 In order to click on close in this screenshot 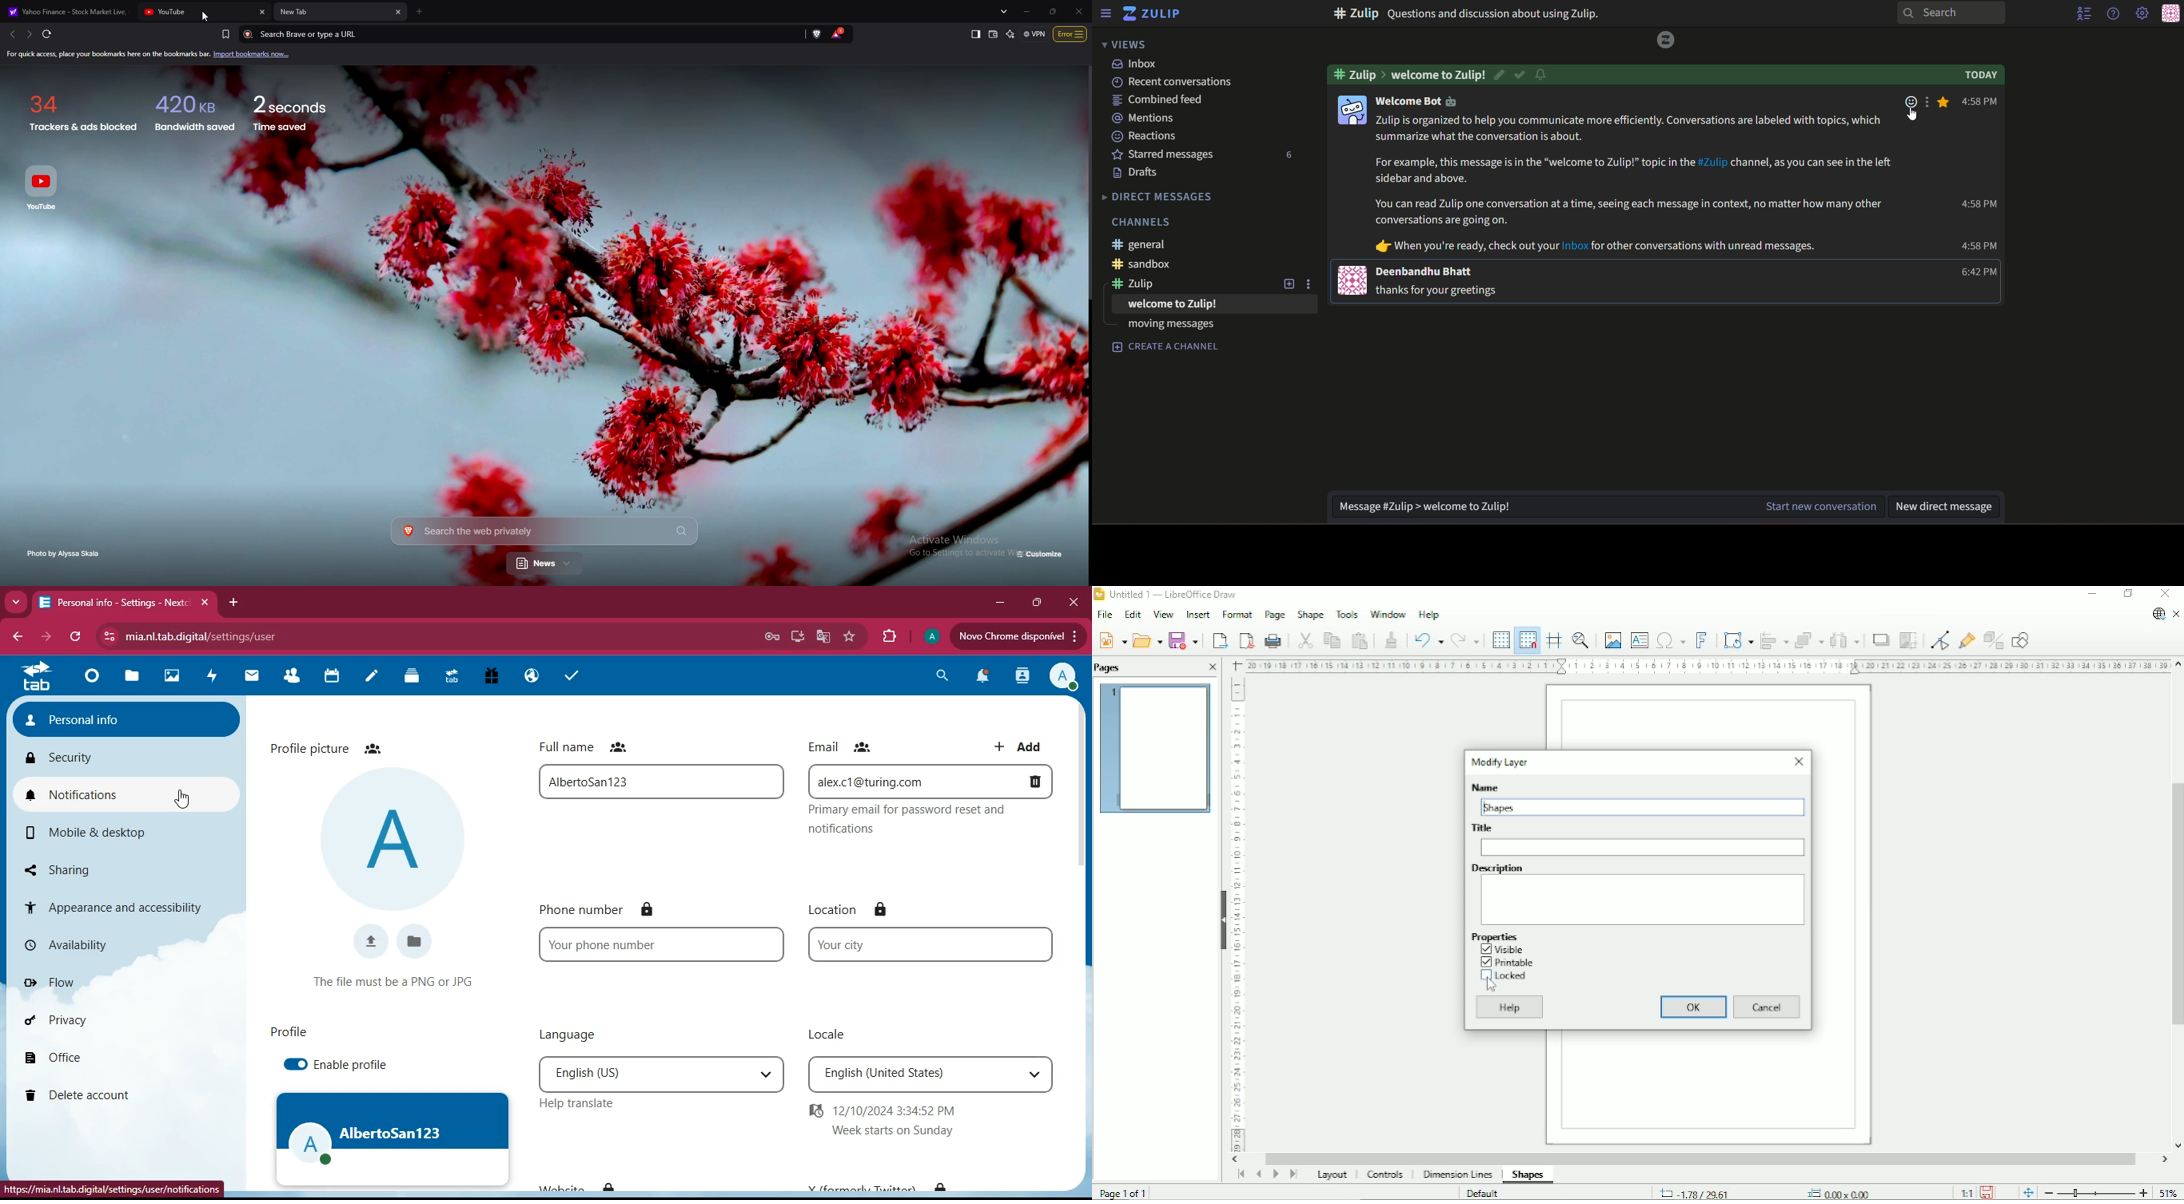, I will do `click(1076, 602)`.